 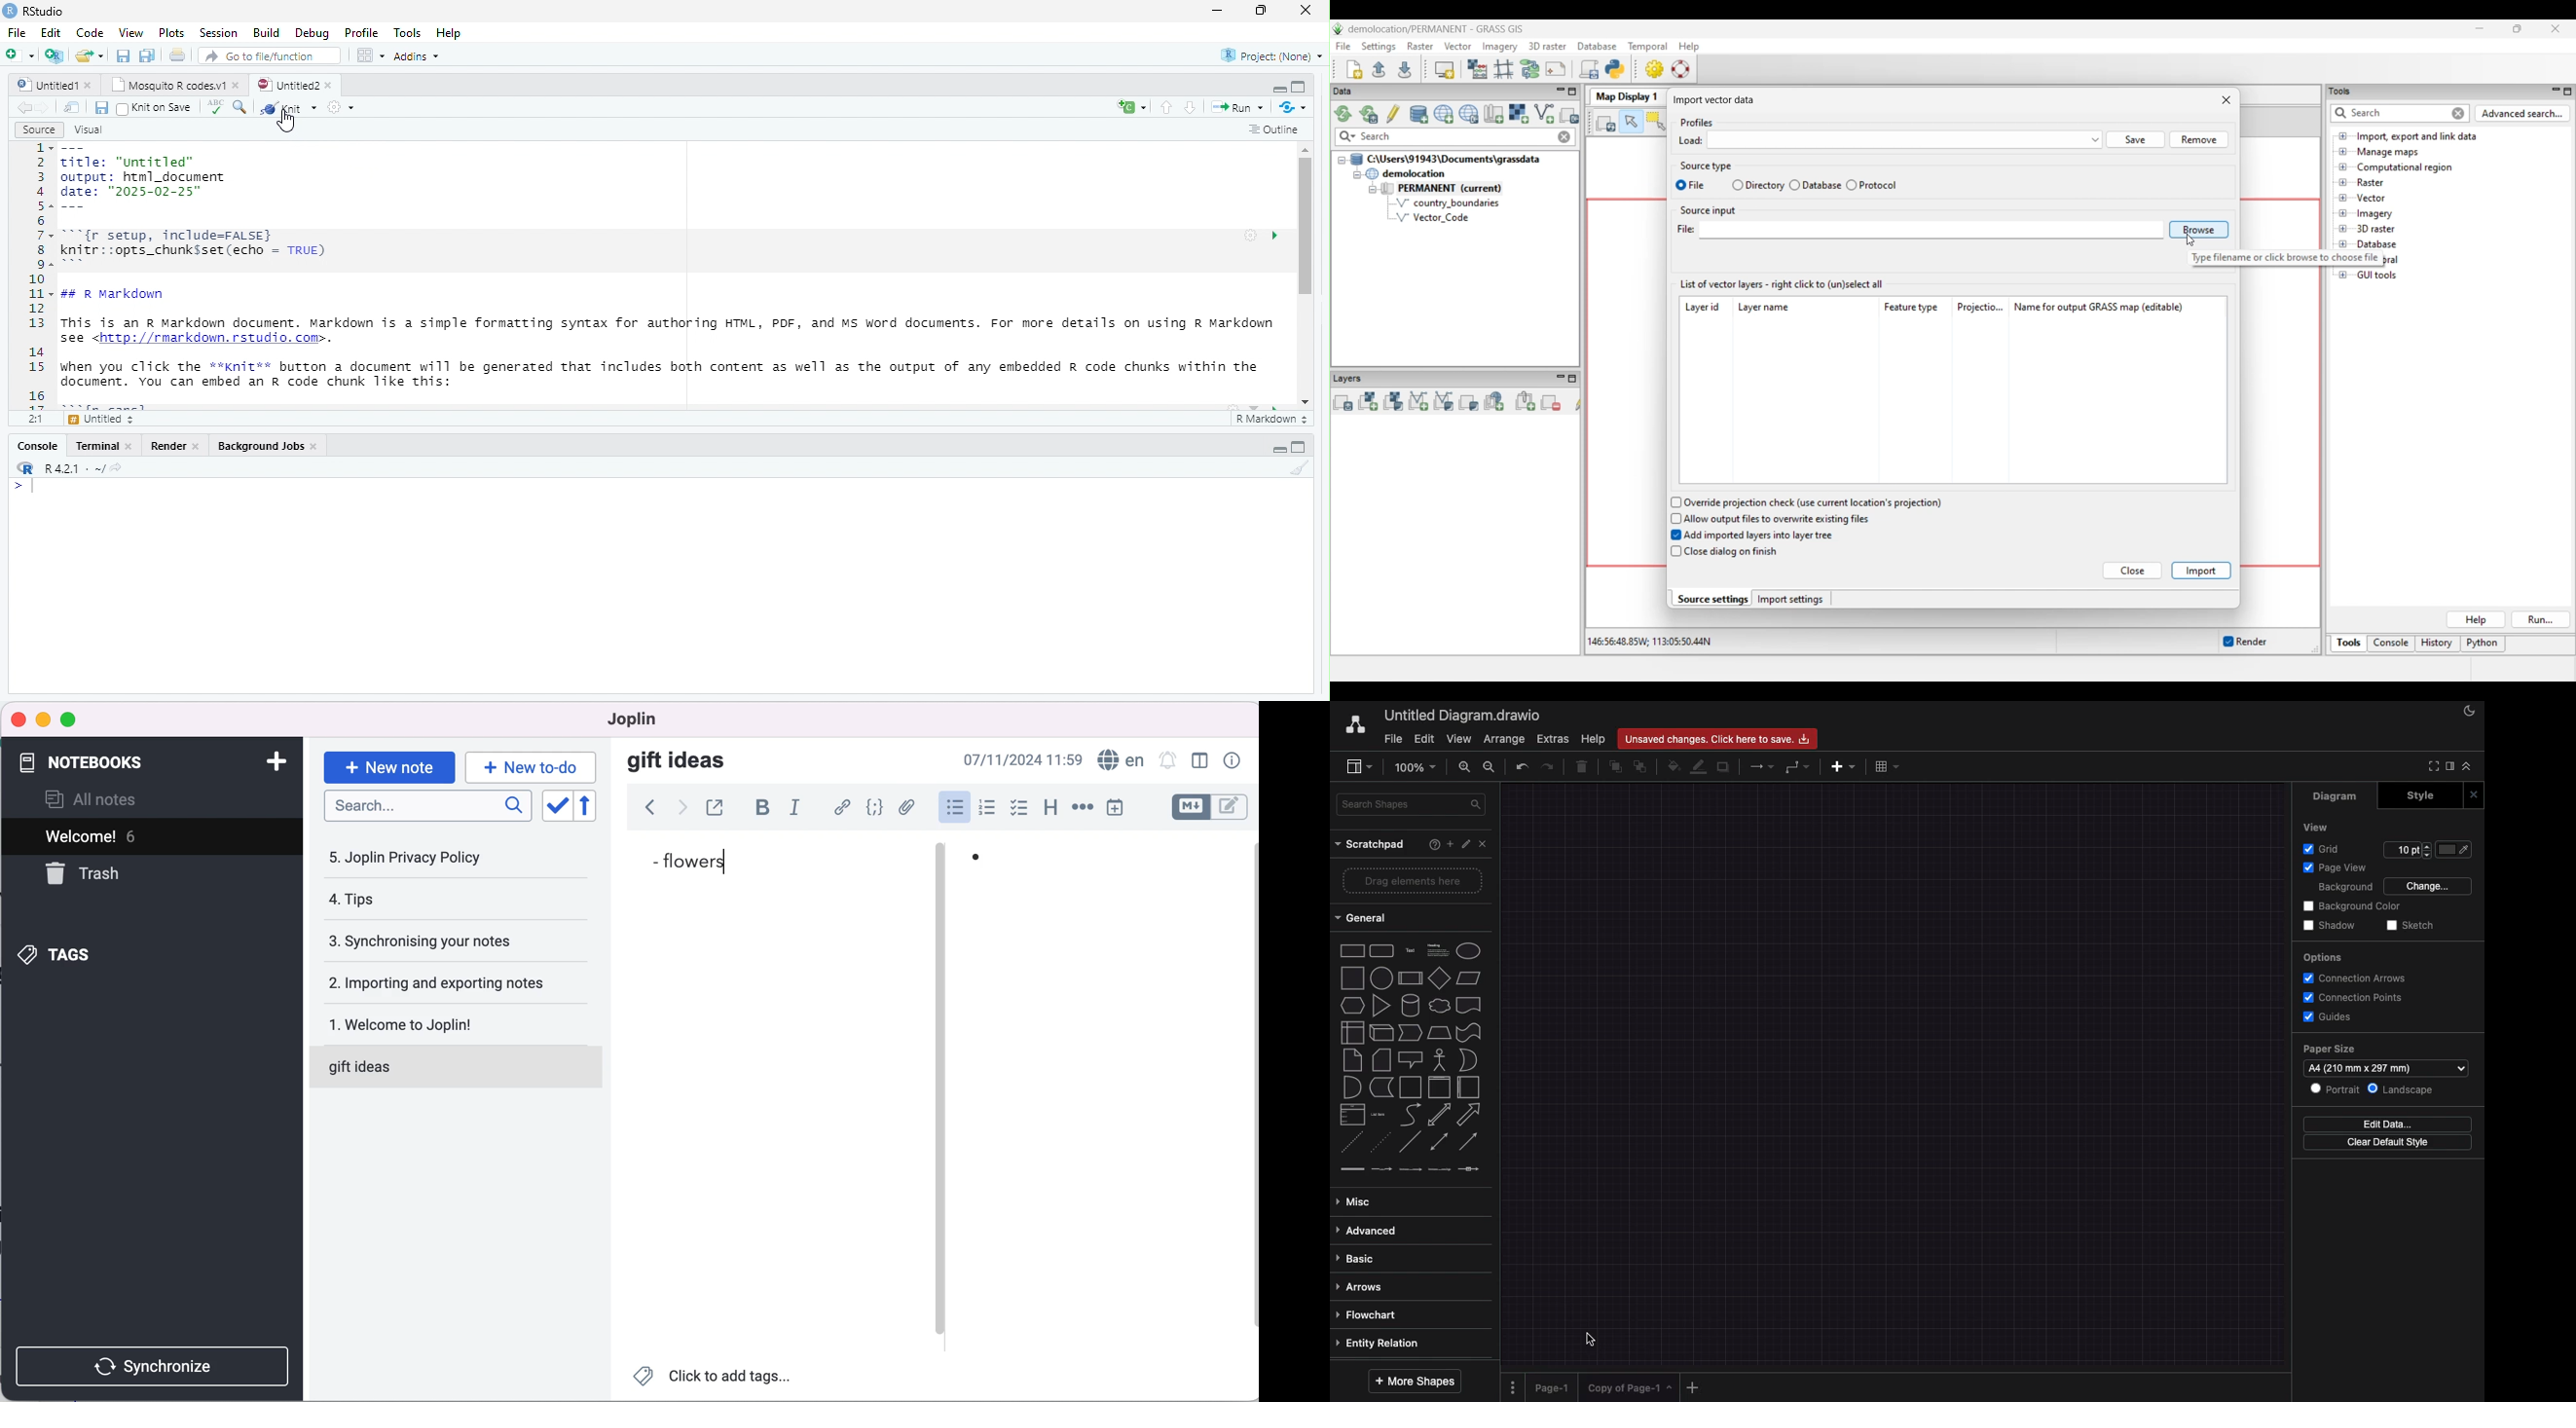 What do you see at coordinates (101, 108) in the screenshot?
I see `save` at bounding box center [101, 108].